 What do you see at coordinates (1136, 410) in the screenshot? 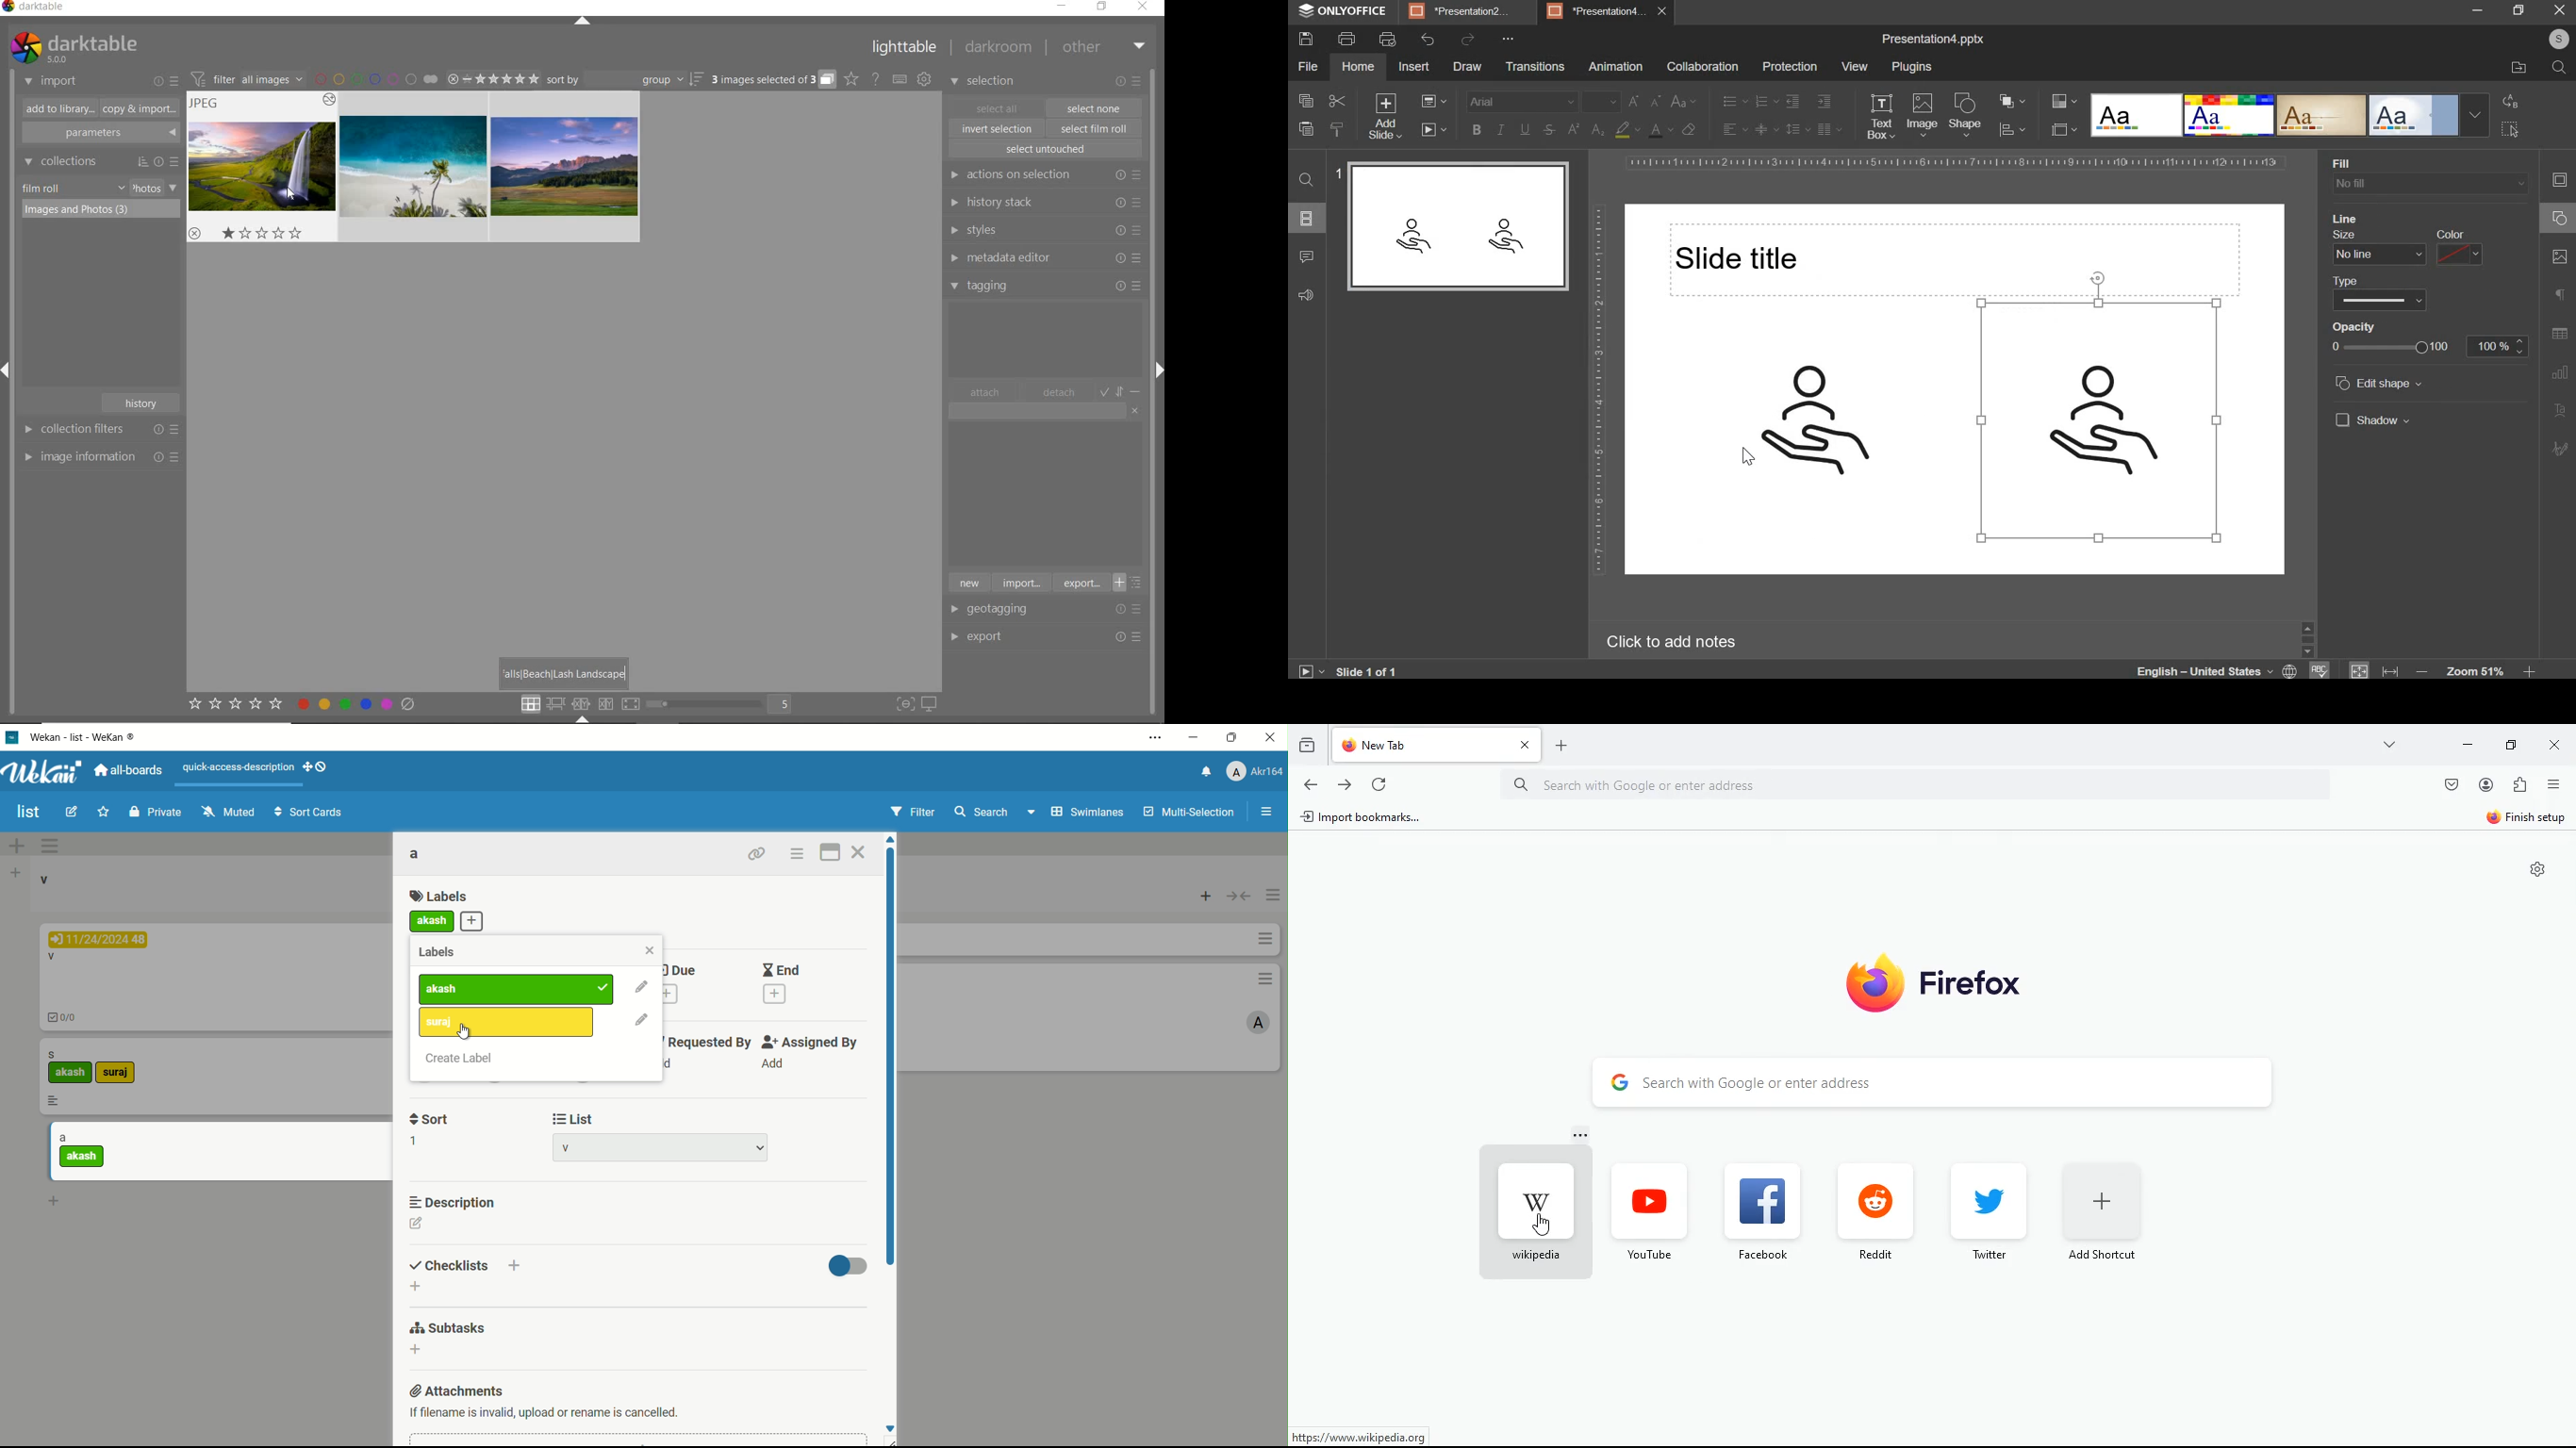
I see `clear entry` at bounding box center [1136, 410].